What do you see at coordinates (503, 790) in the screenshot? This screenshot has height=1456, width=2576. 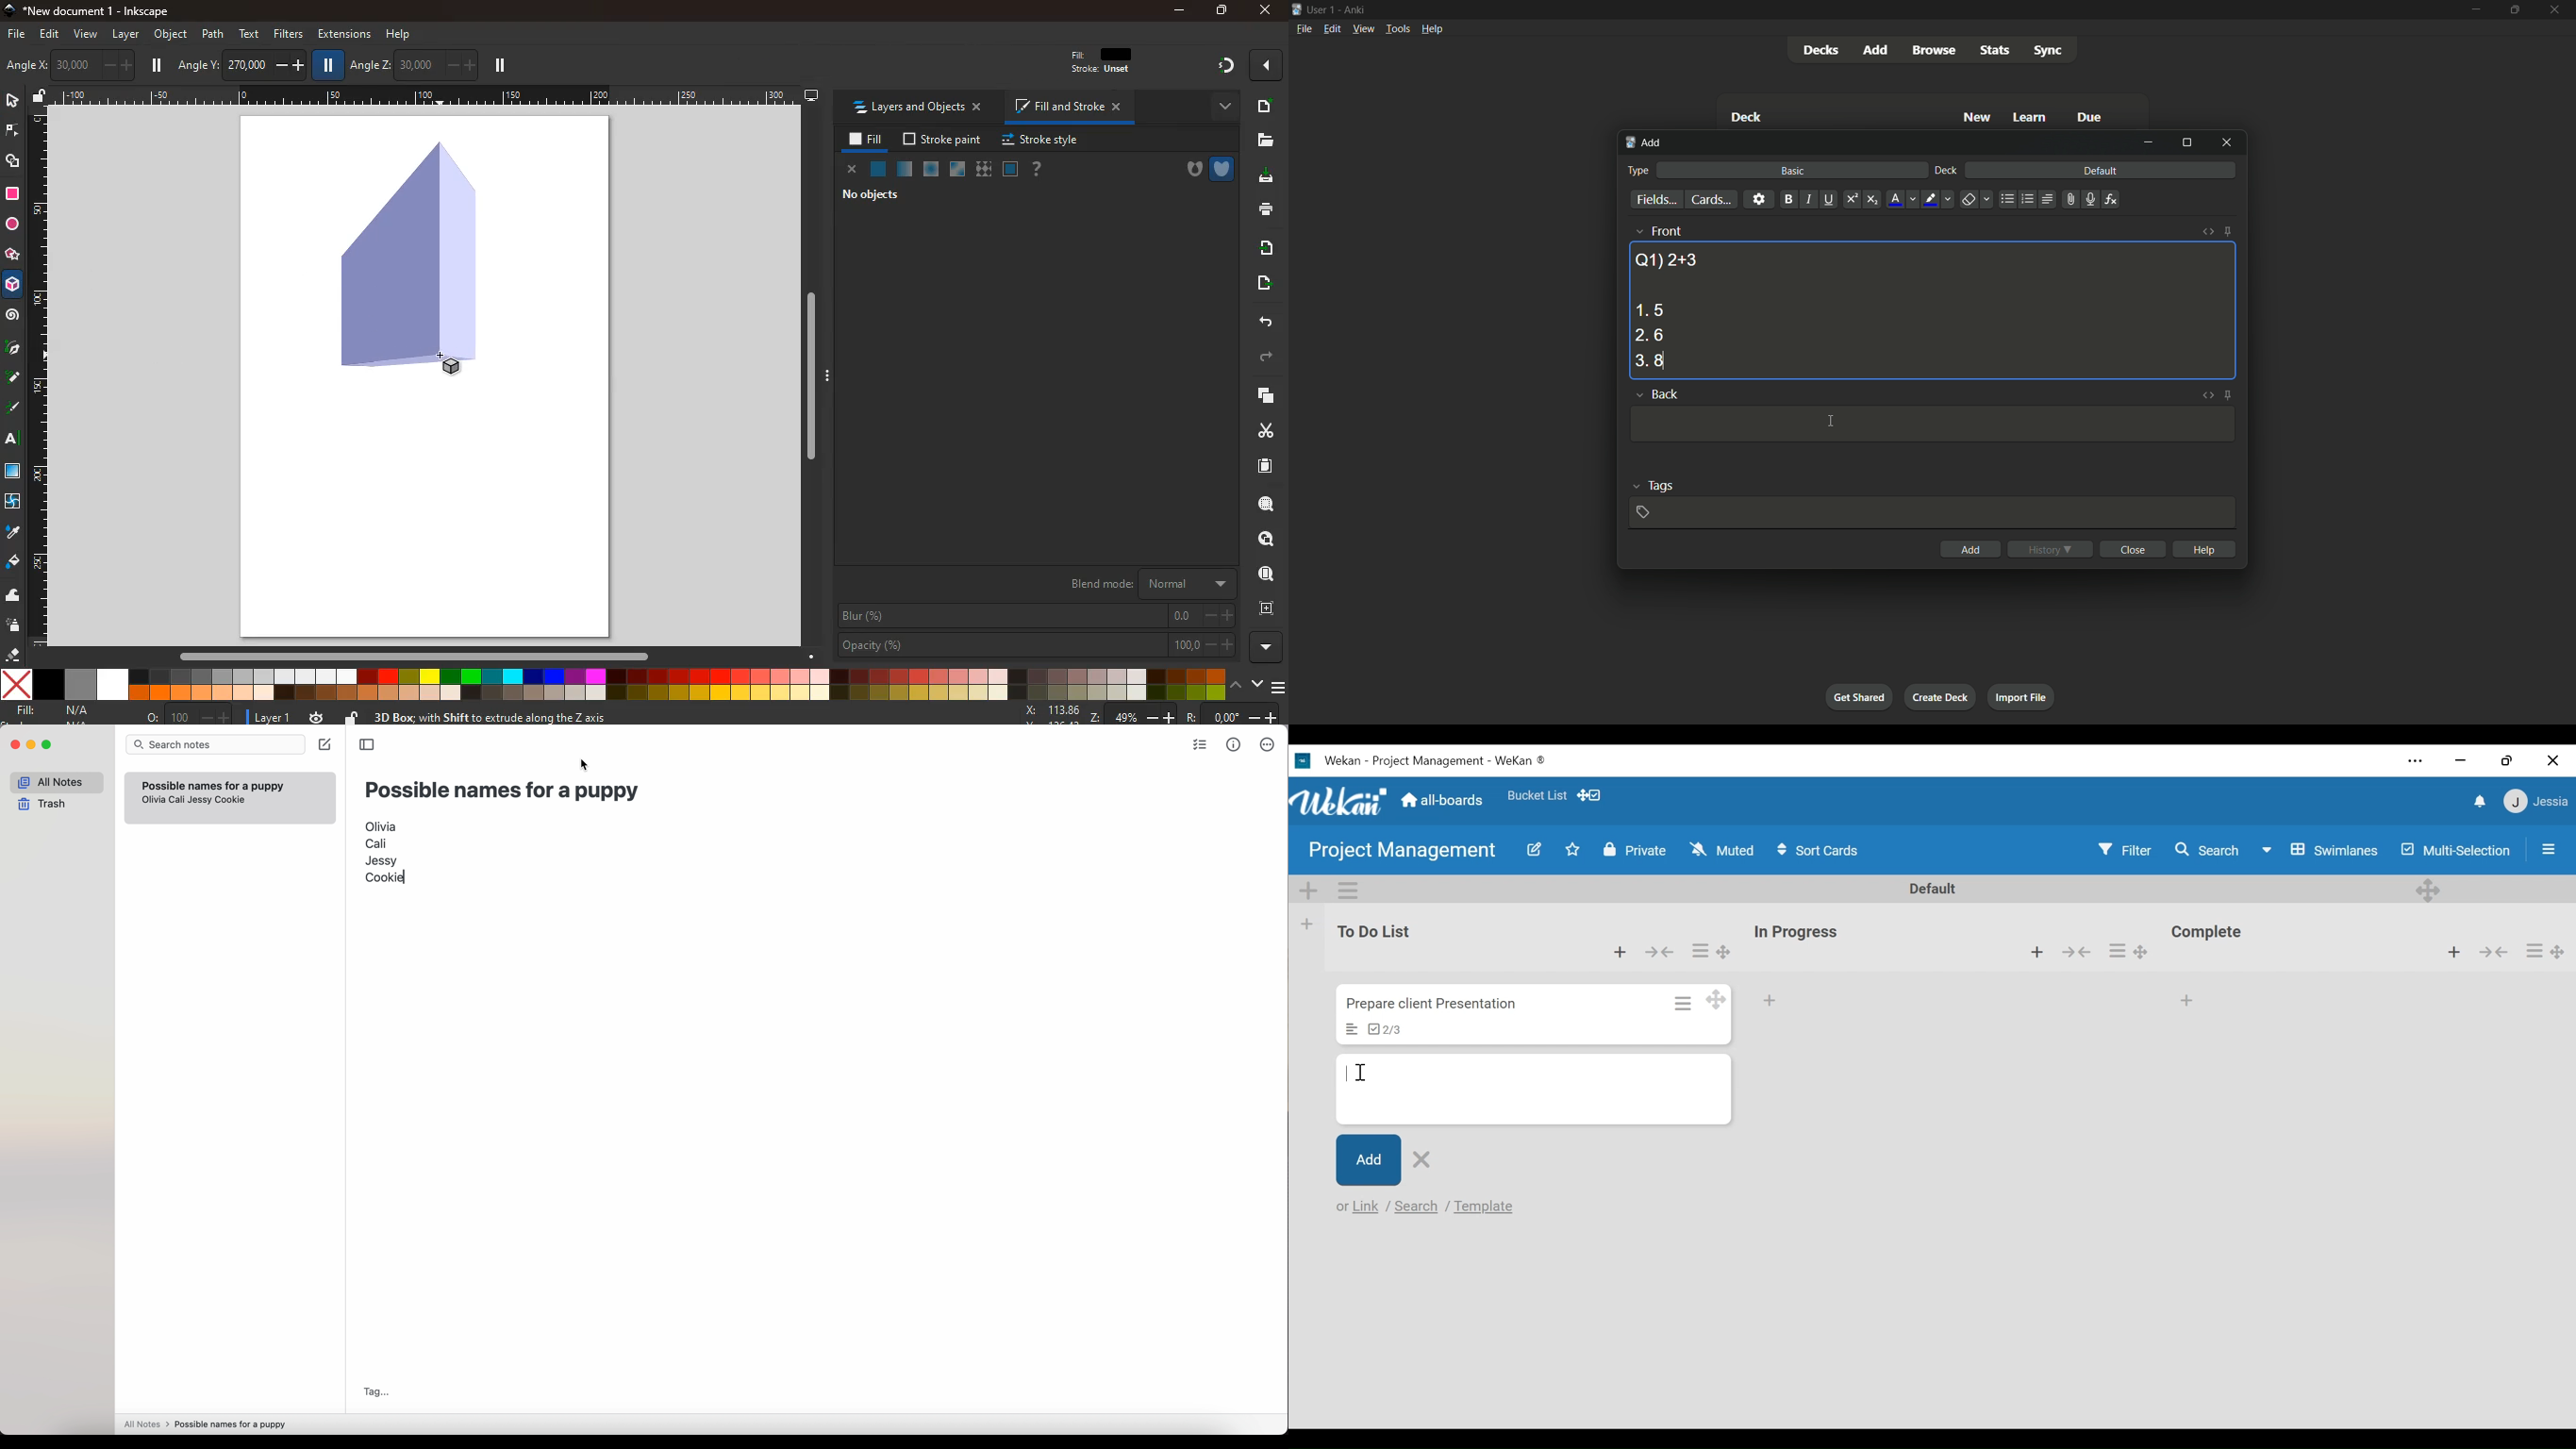 I see `possible names for a puppy` at bounding box center [503, 790].